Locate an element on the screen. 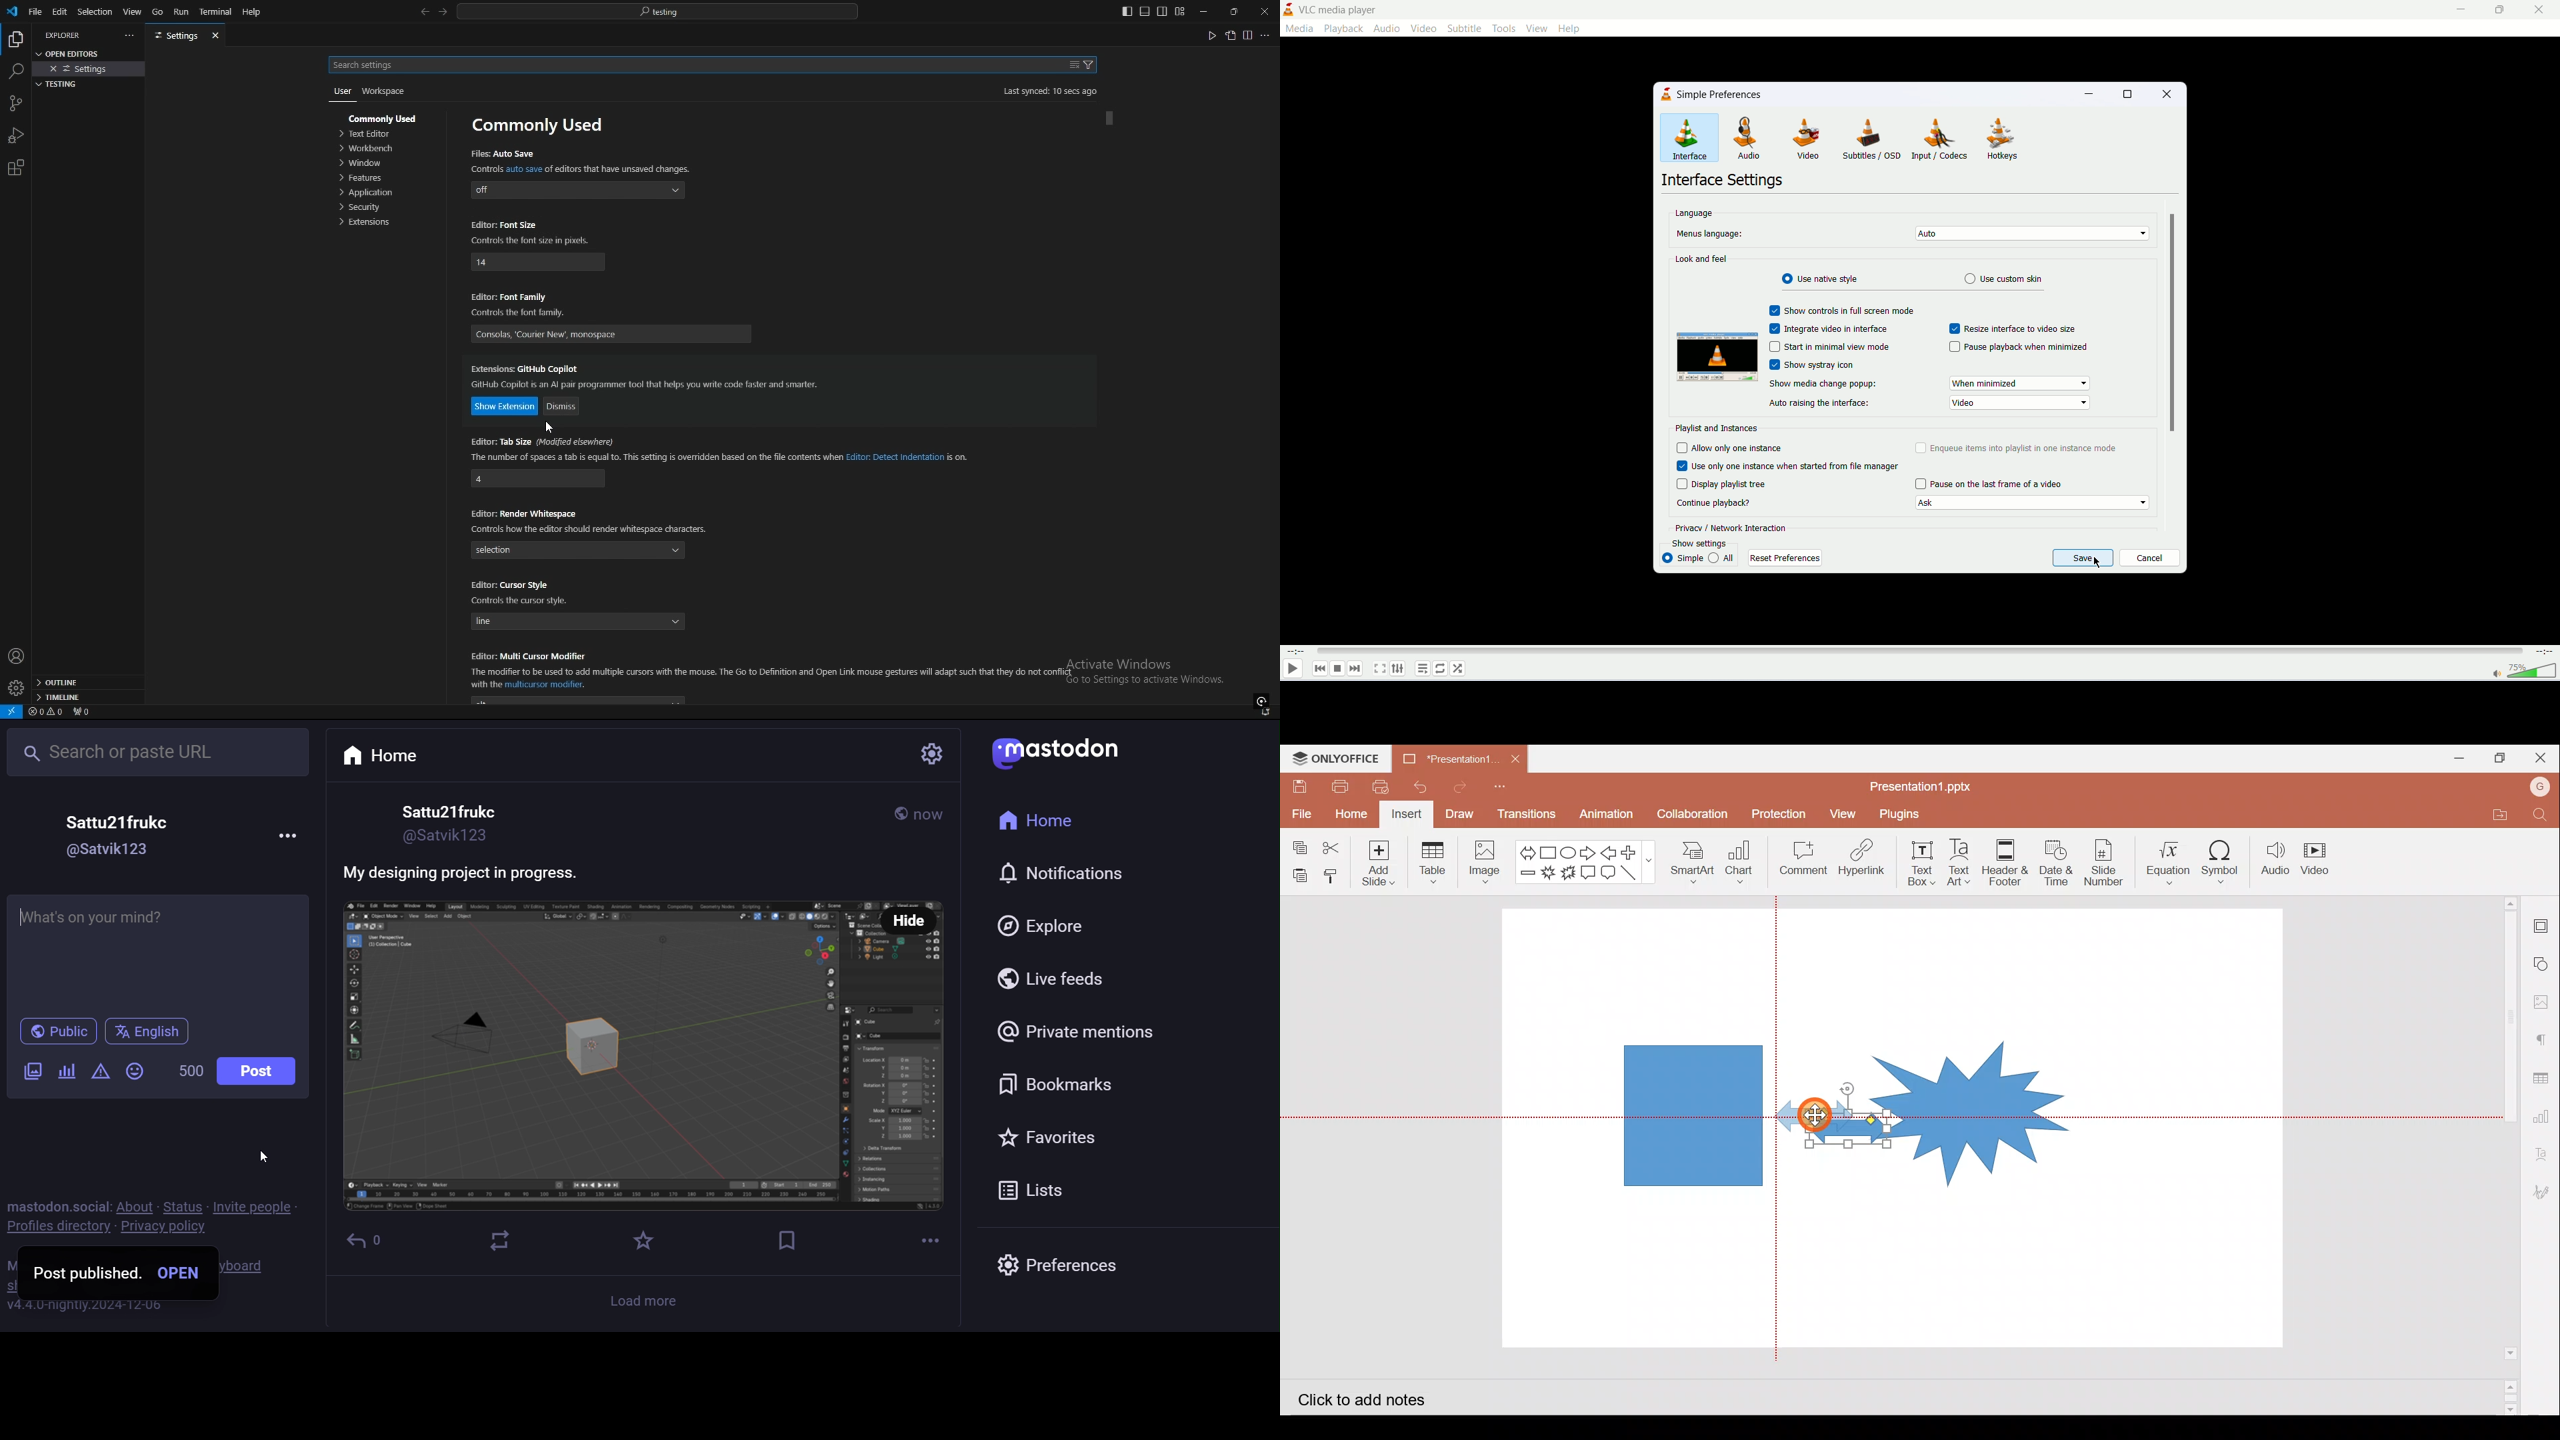 The width and height of the screenshot is (2576, 1456). Quick print is located at coordinates (1384, 788).